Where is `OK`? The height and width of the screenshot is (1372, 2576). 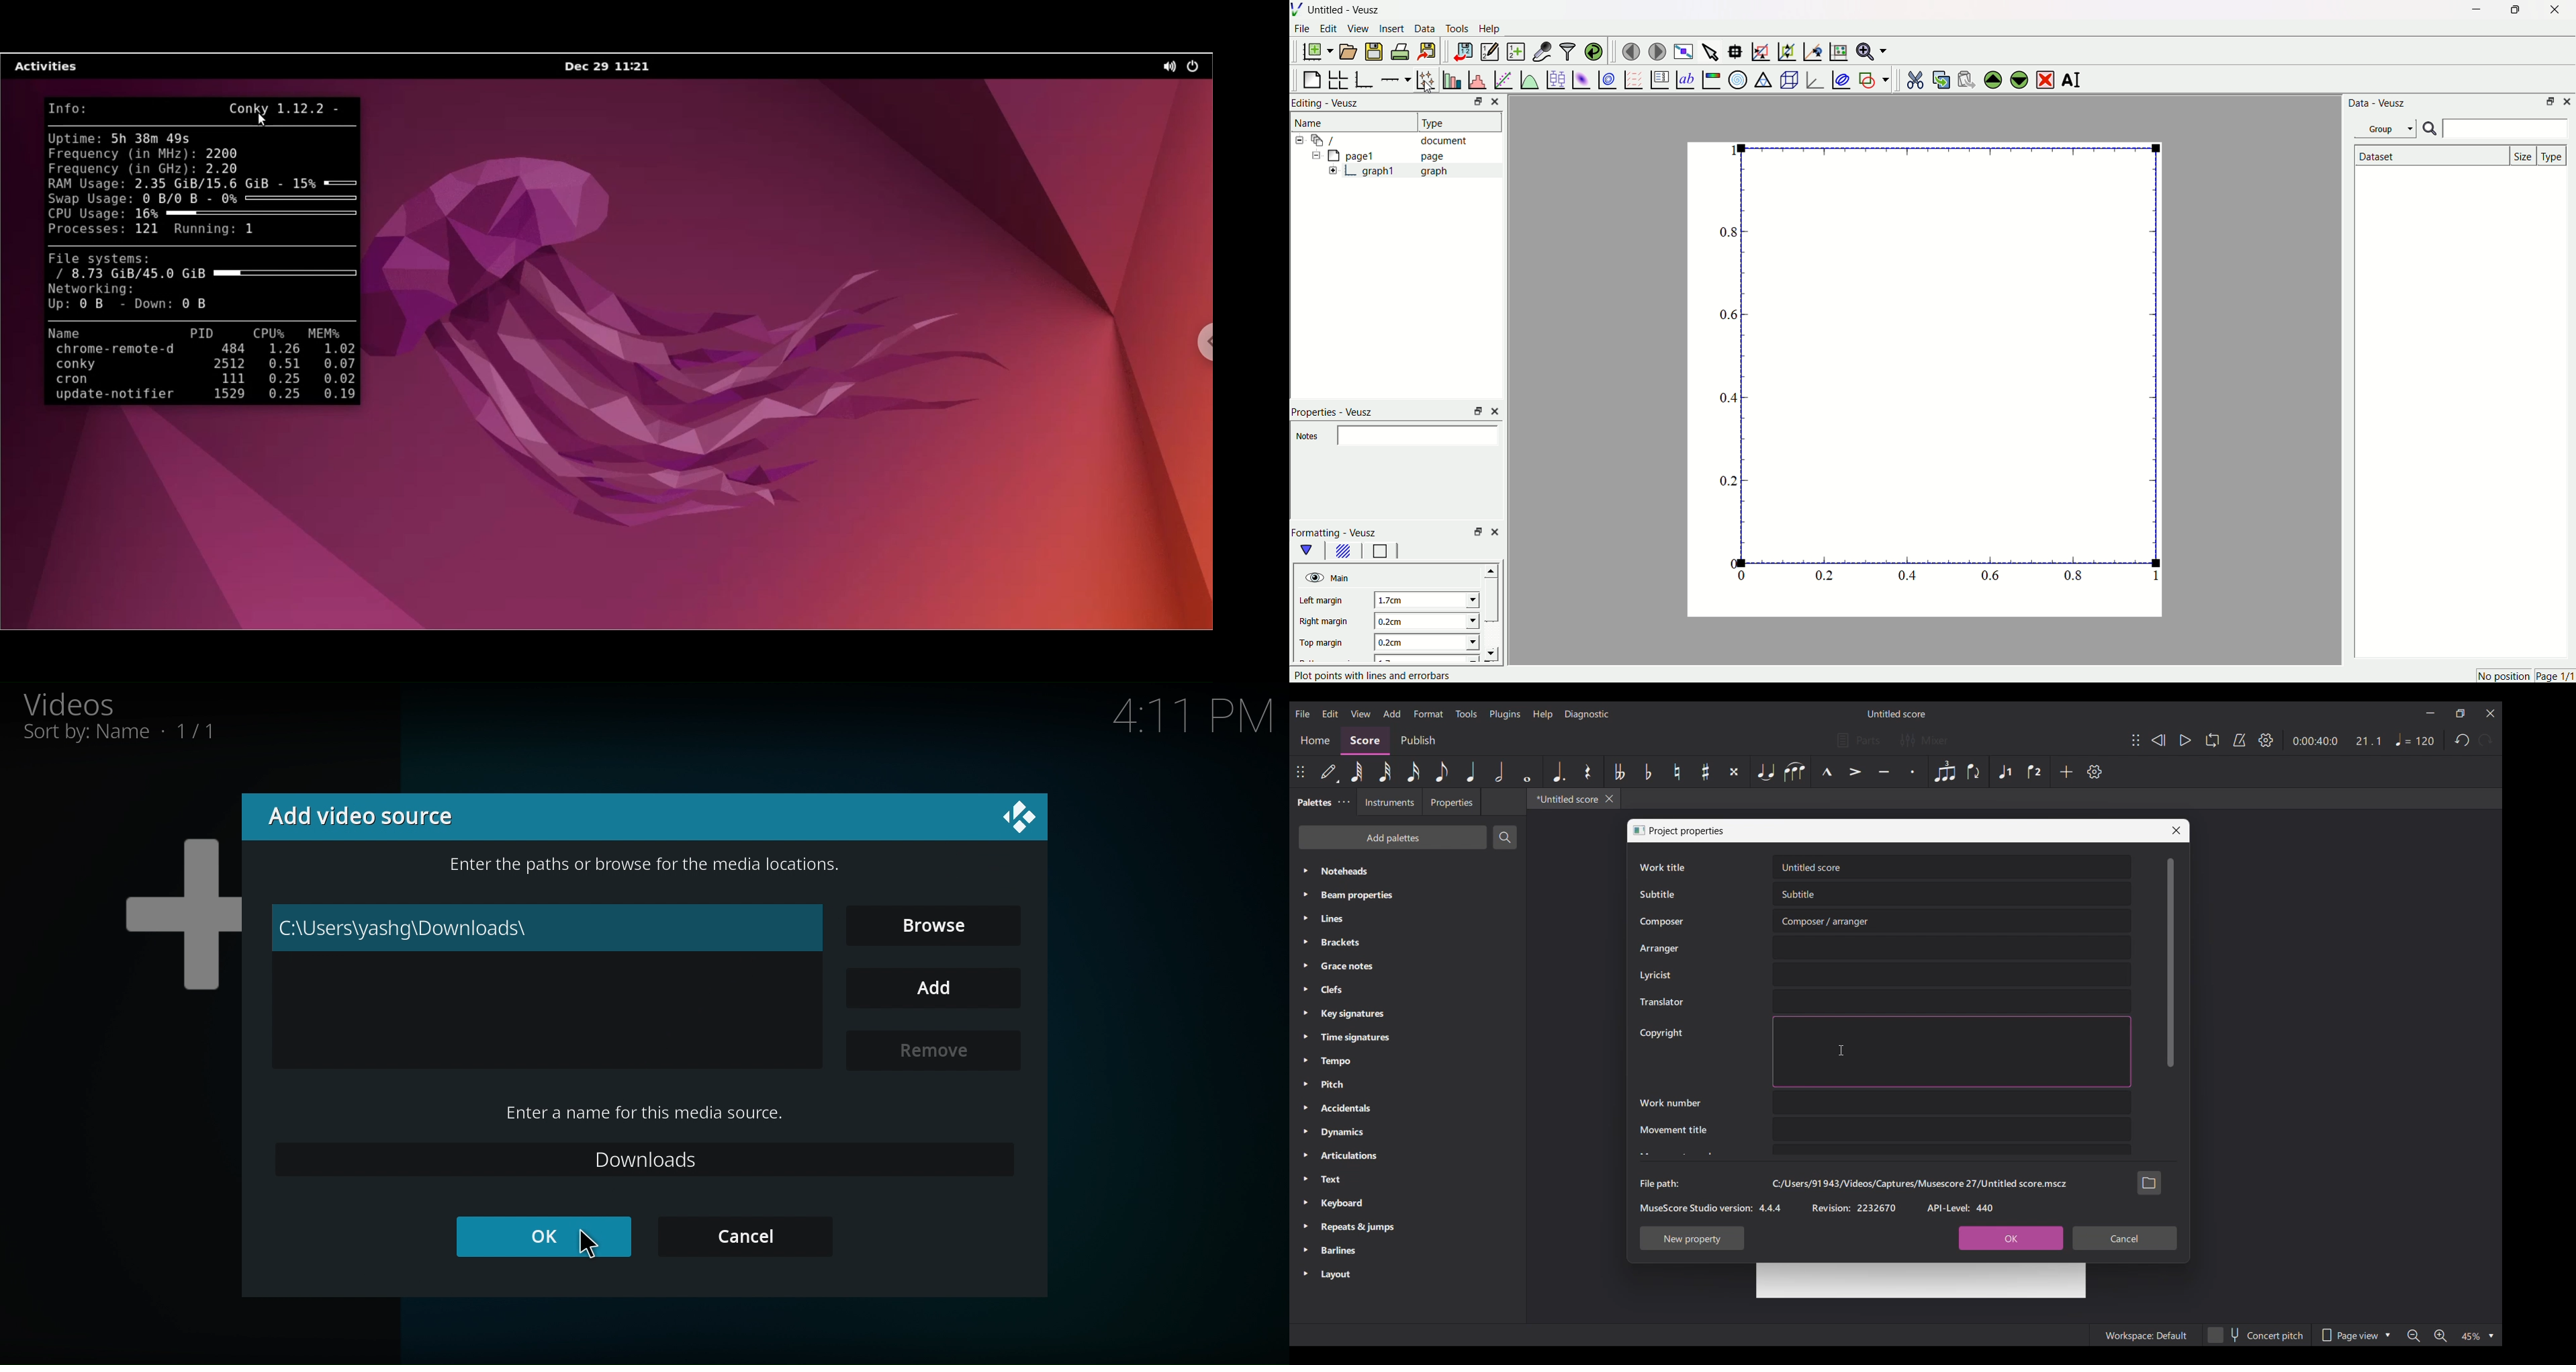 OK is located at coordinates (2010, 1239).